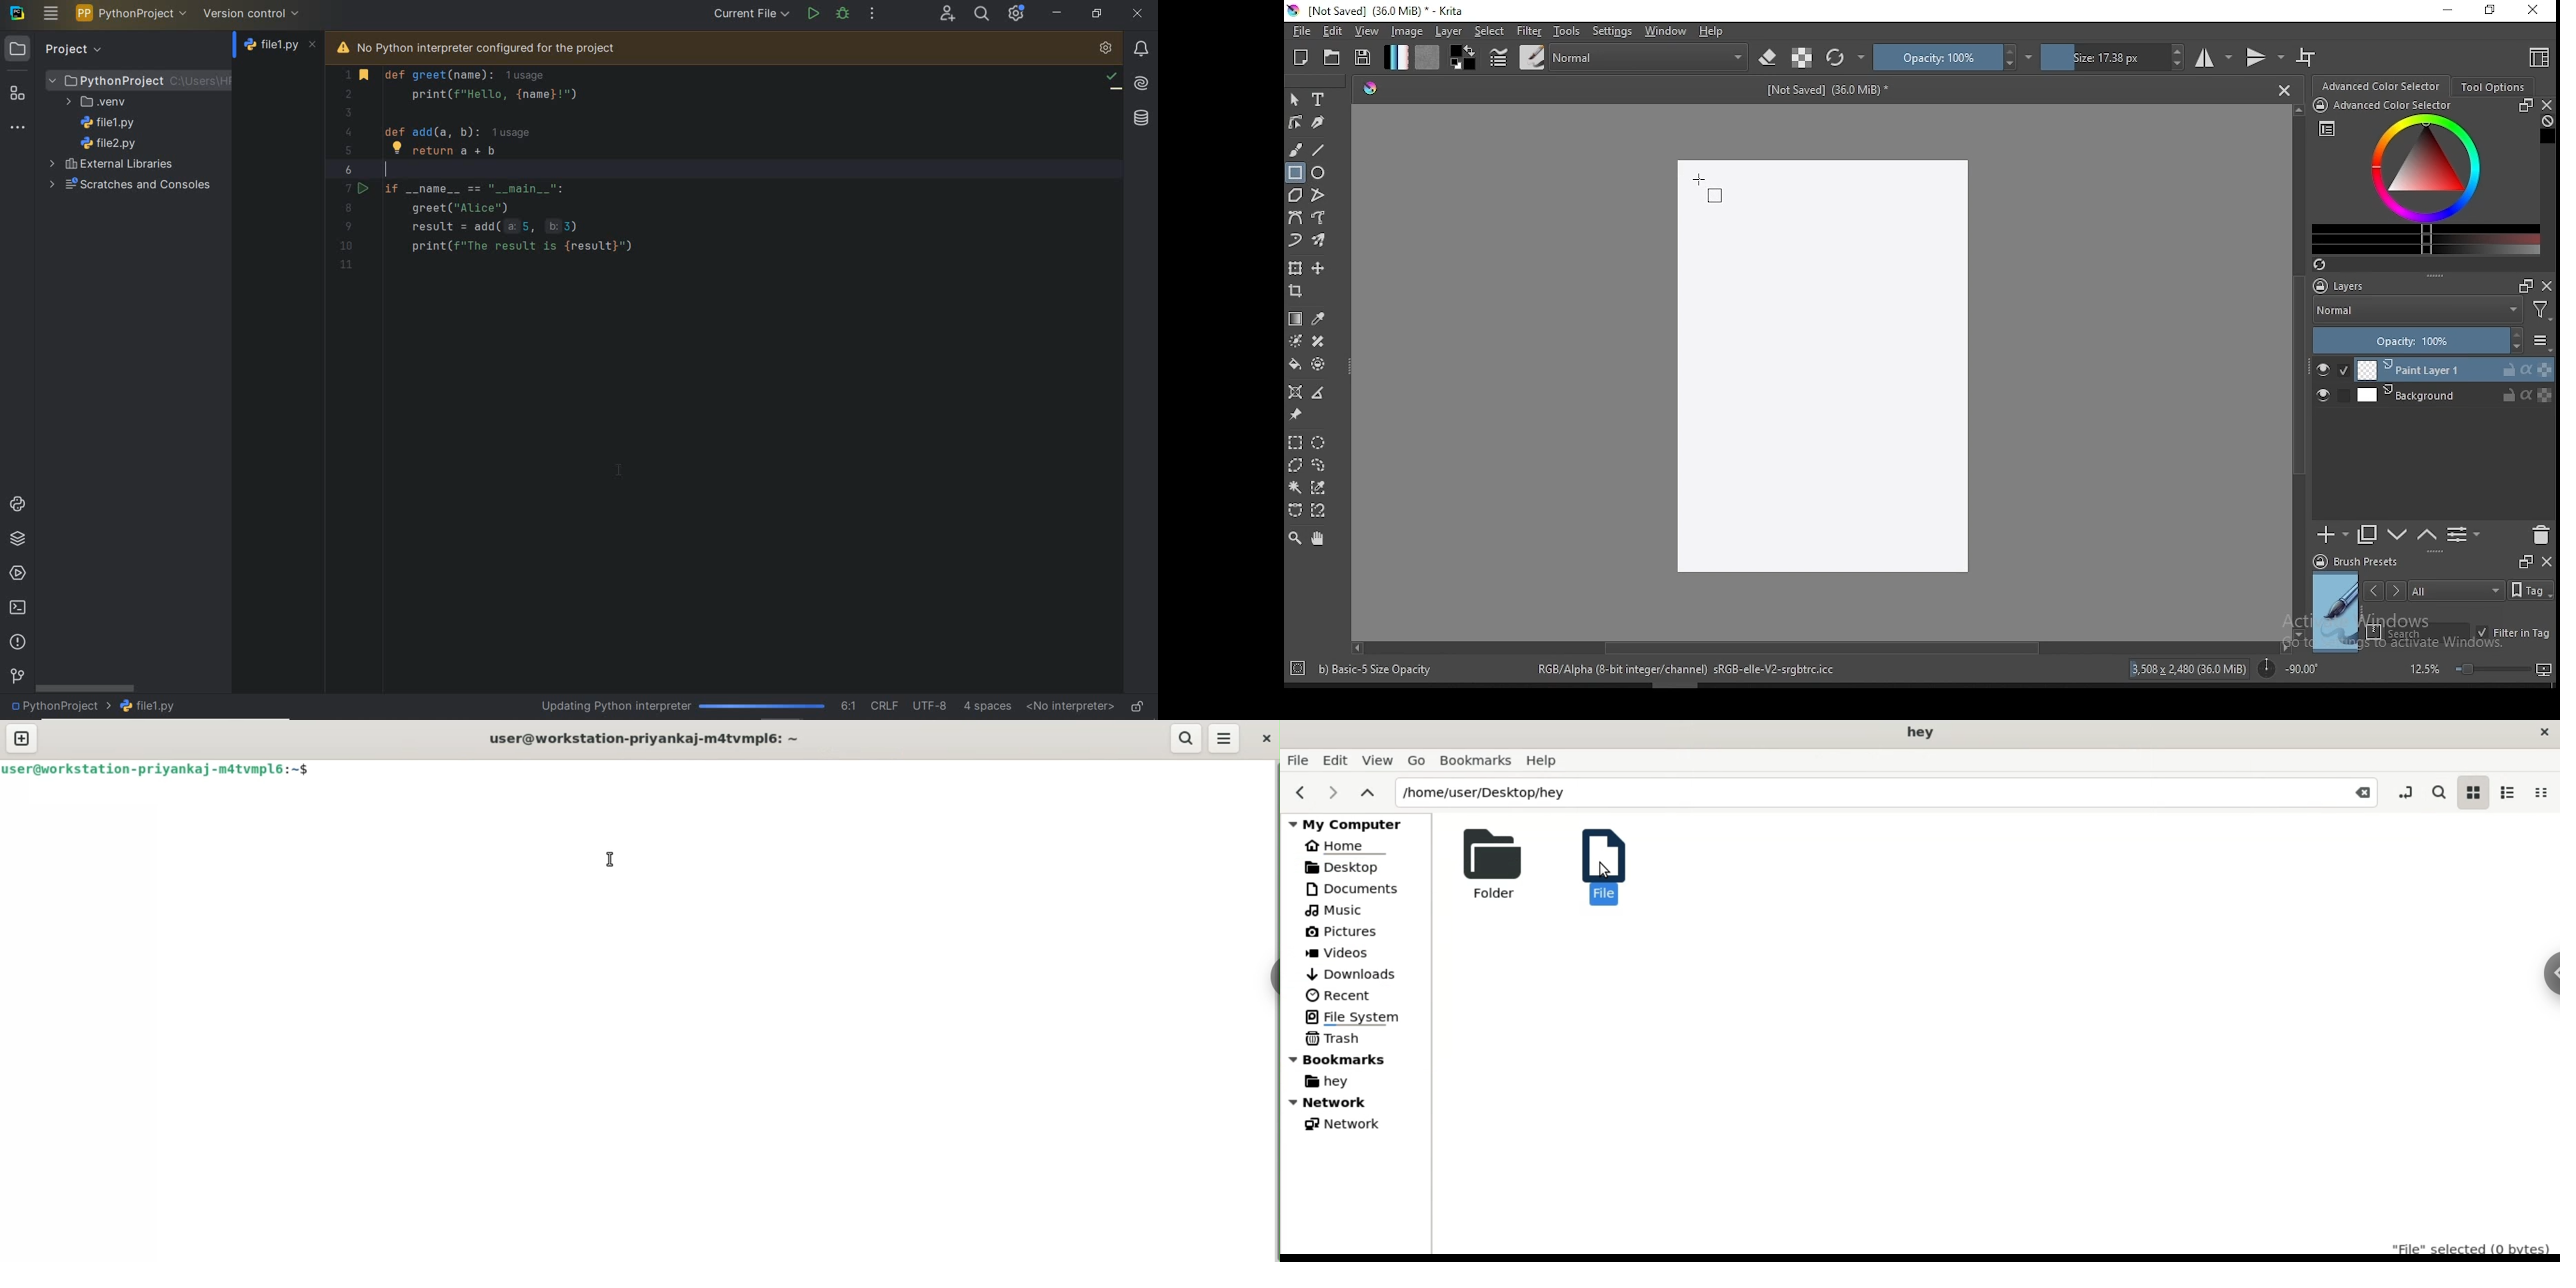  Describe the element at coordinates (1316, 539) in the screenshot. I see `pan tool` at that location.